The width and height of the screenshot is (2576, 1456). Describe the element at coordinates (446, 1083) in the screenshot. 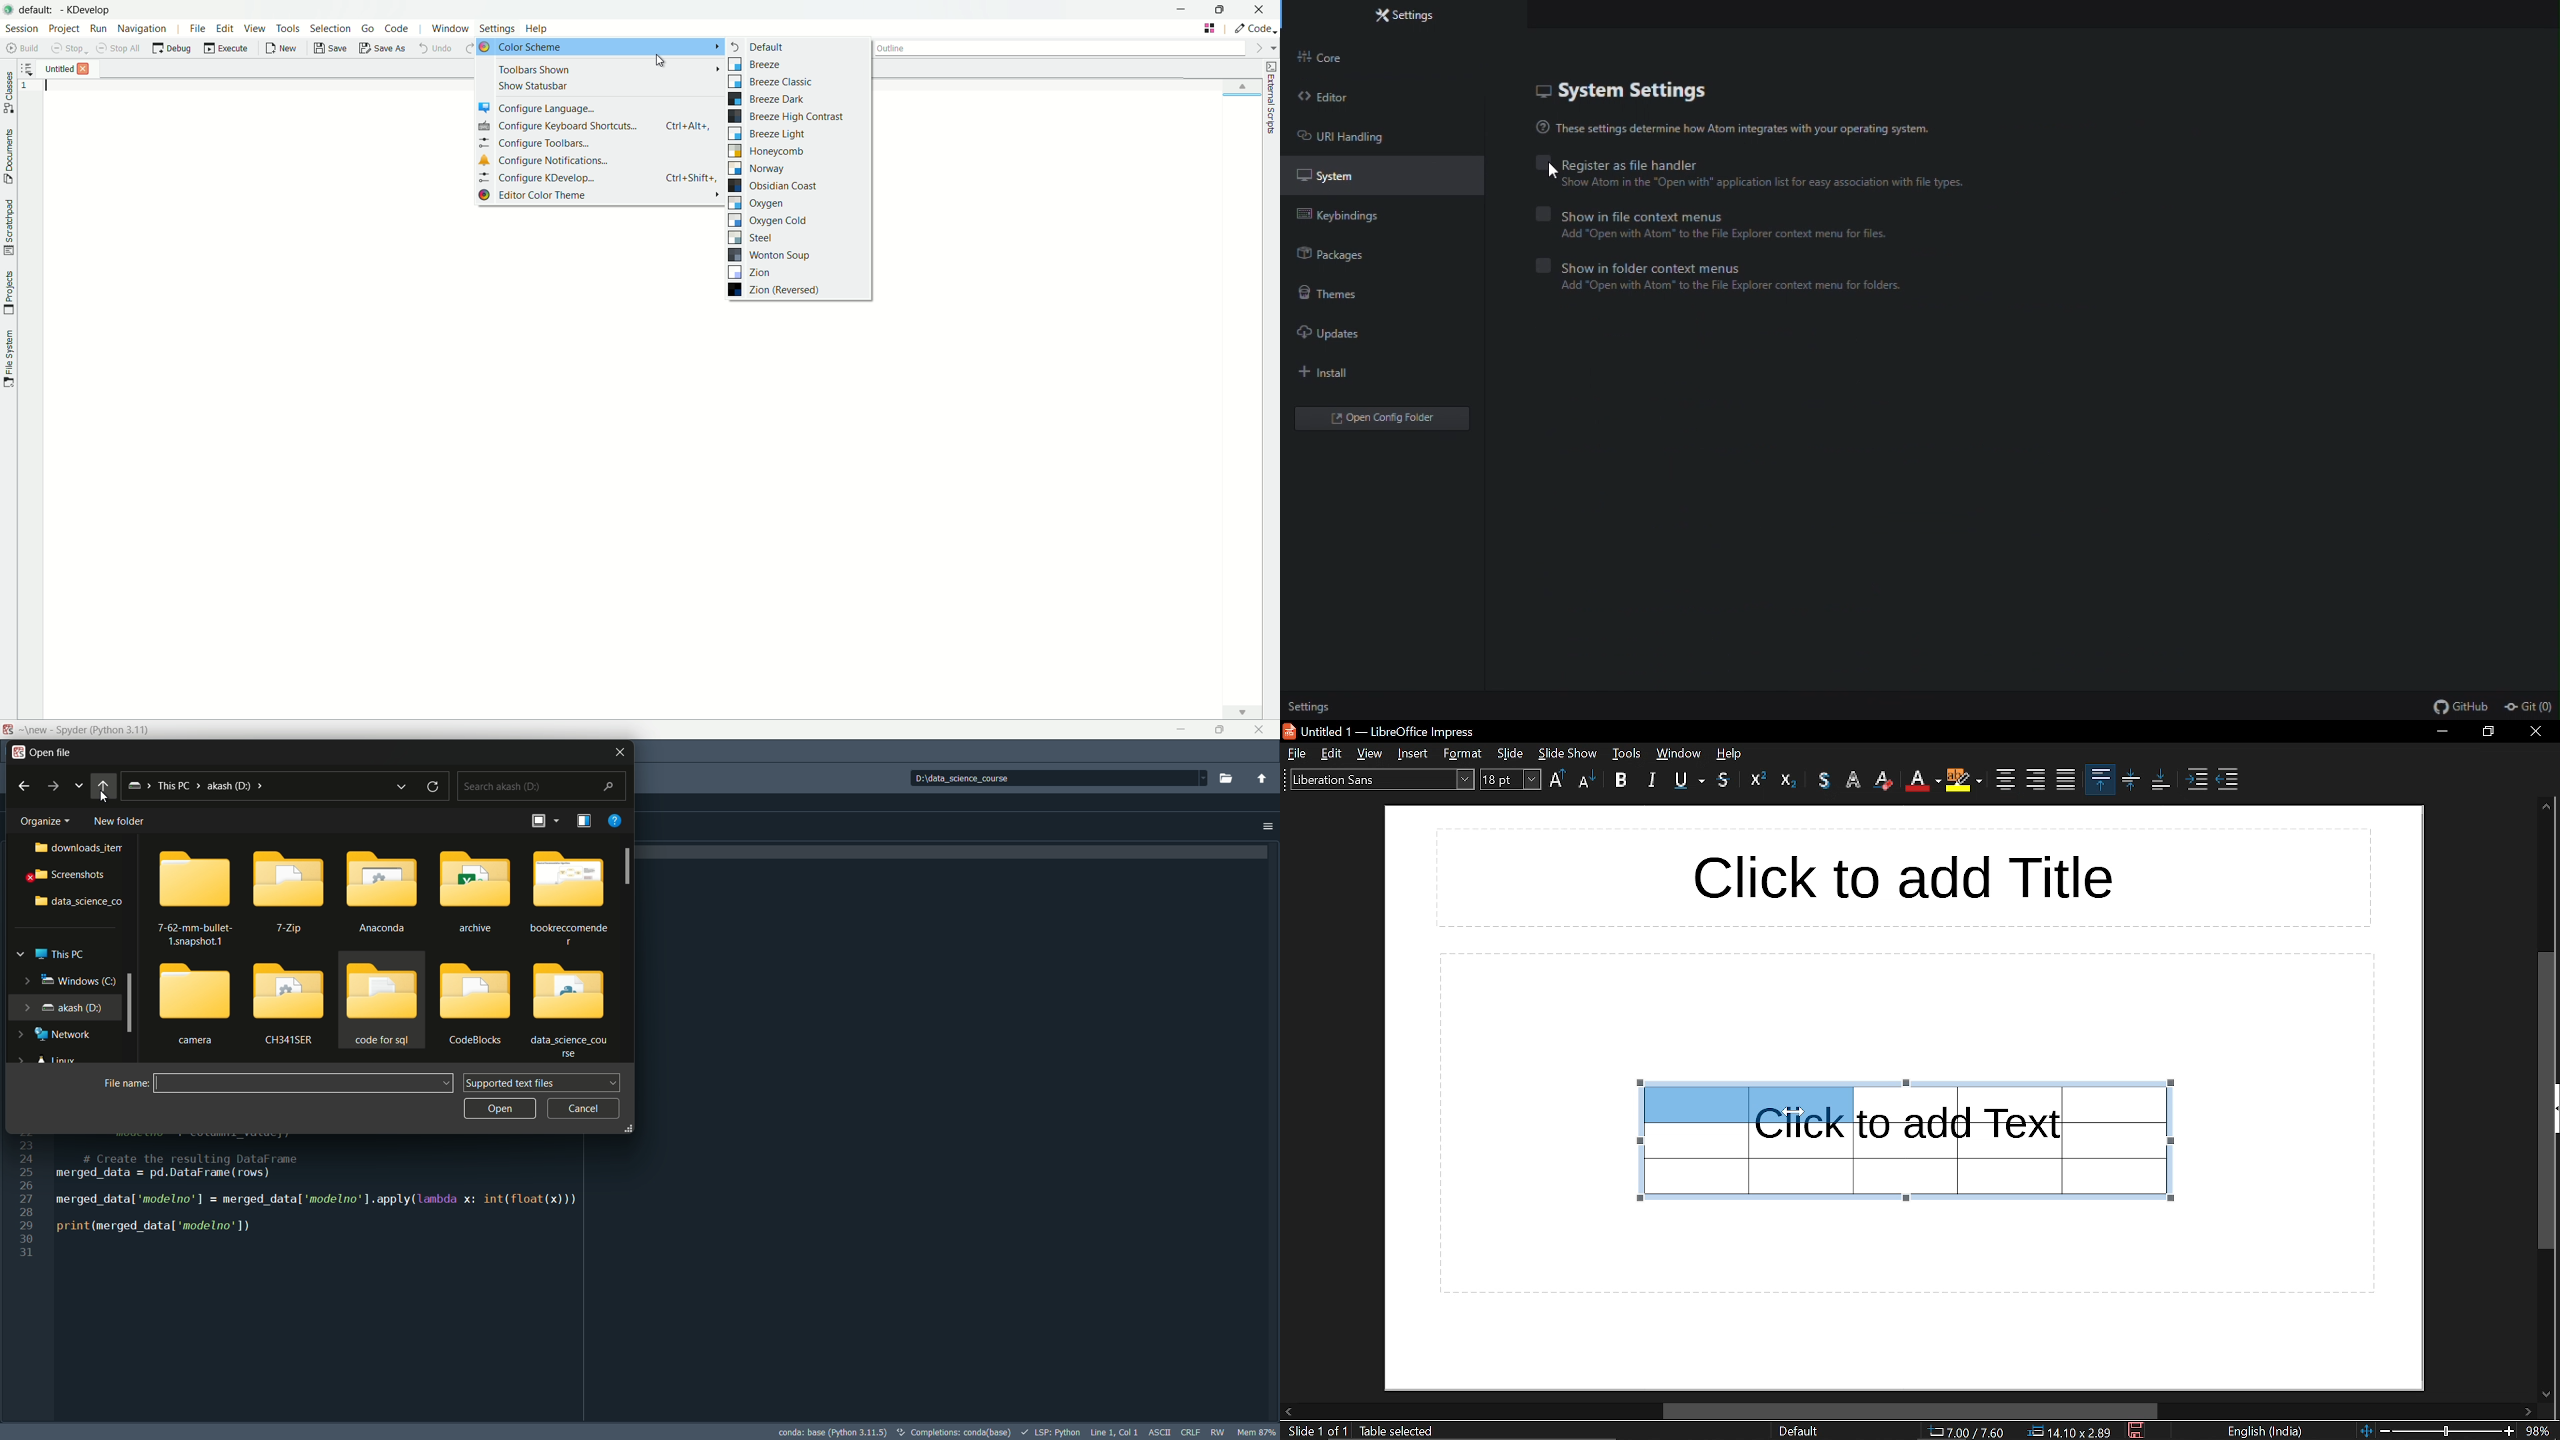

I see `dropdown` at that location.